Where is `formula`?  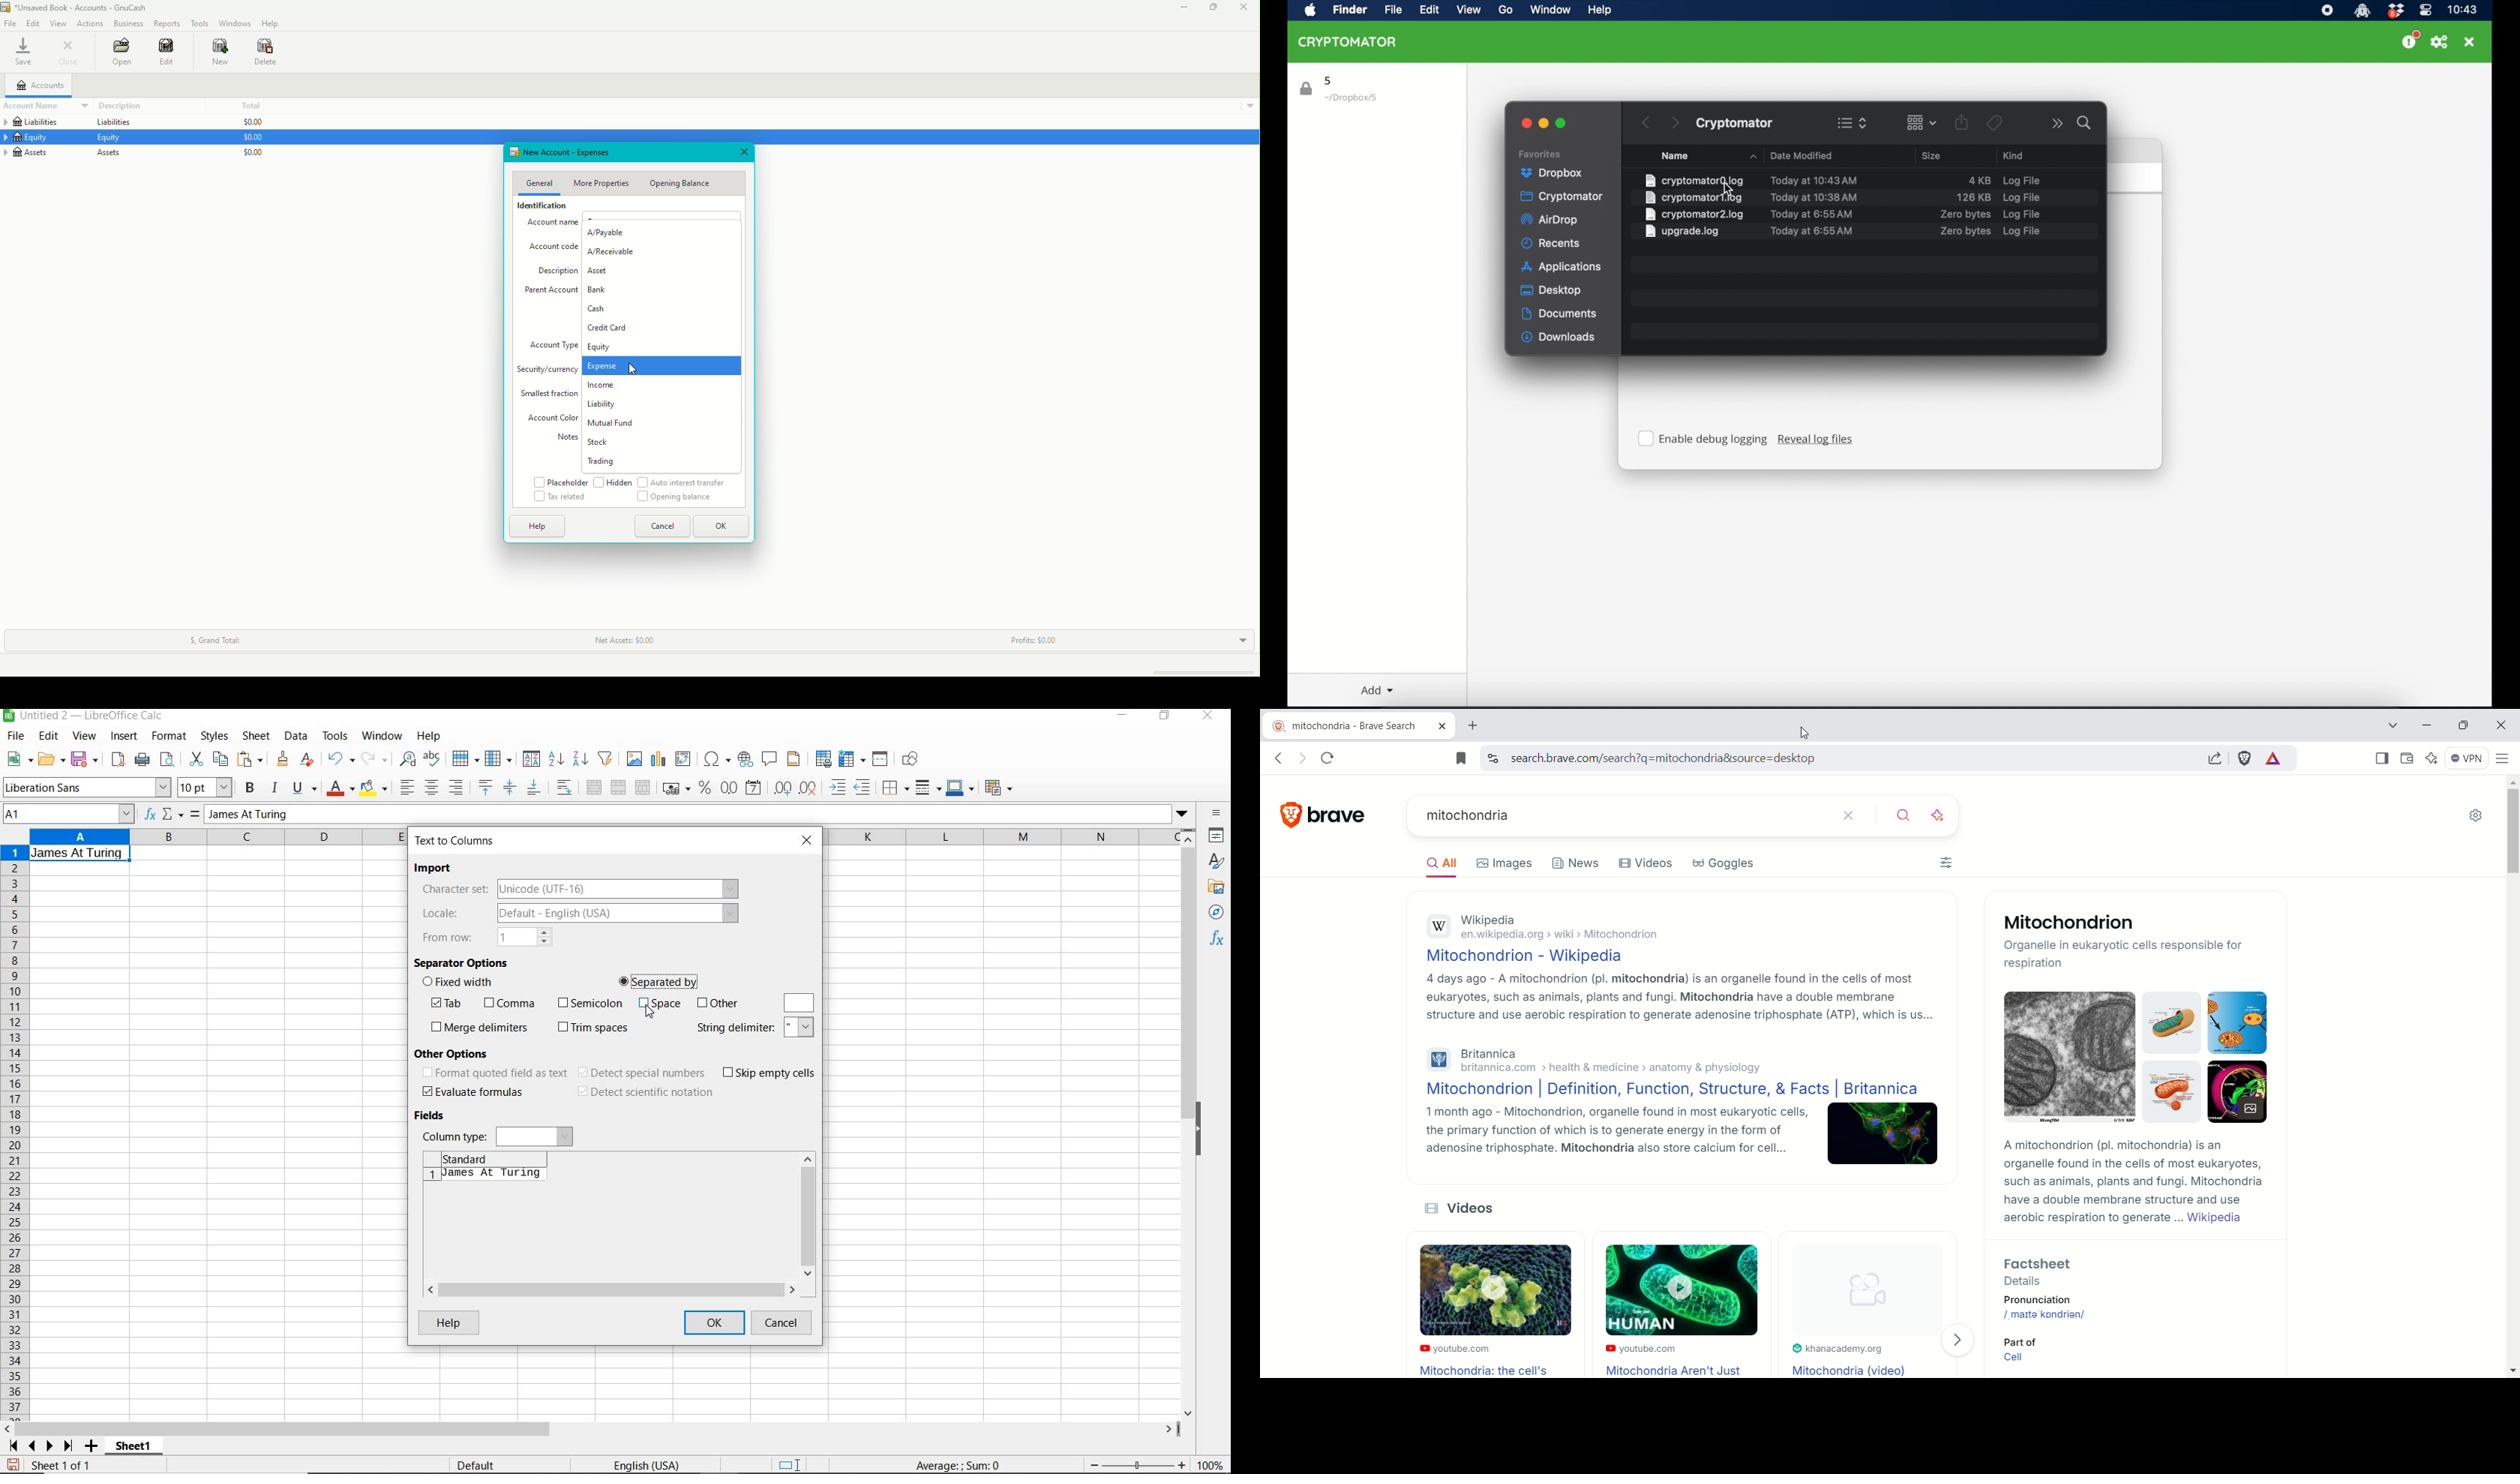
formula is located at coordinates (979, 1466).